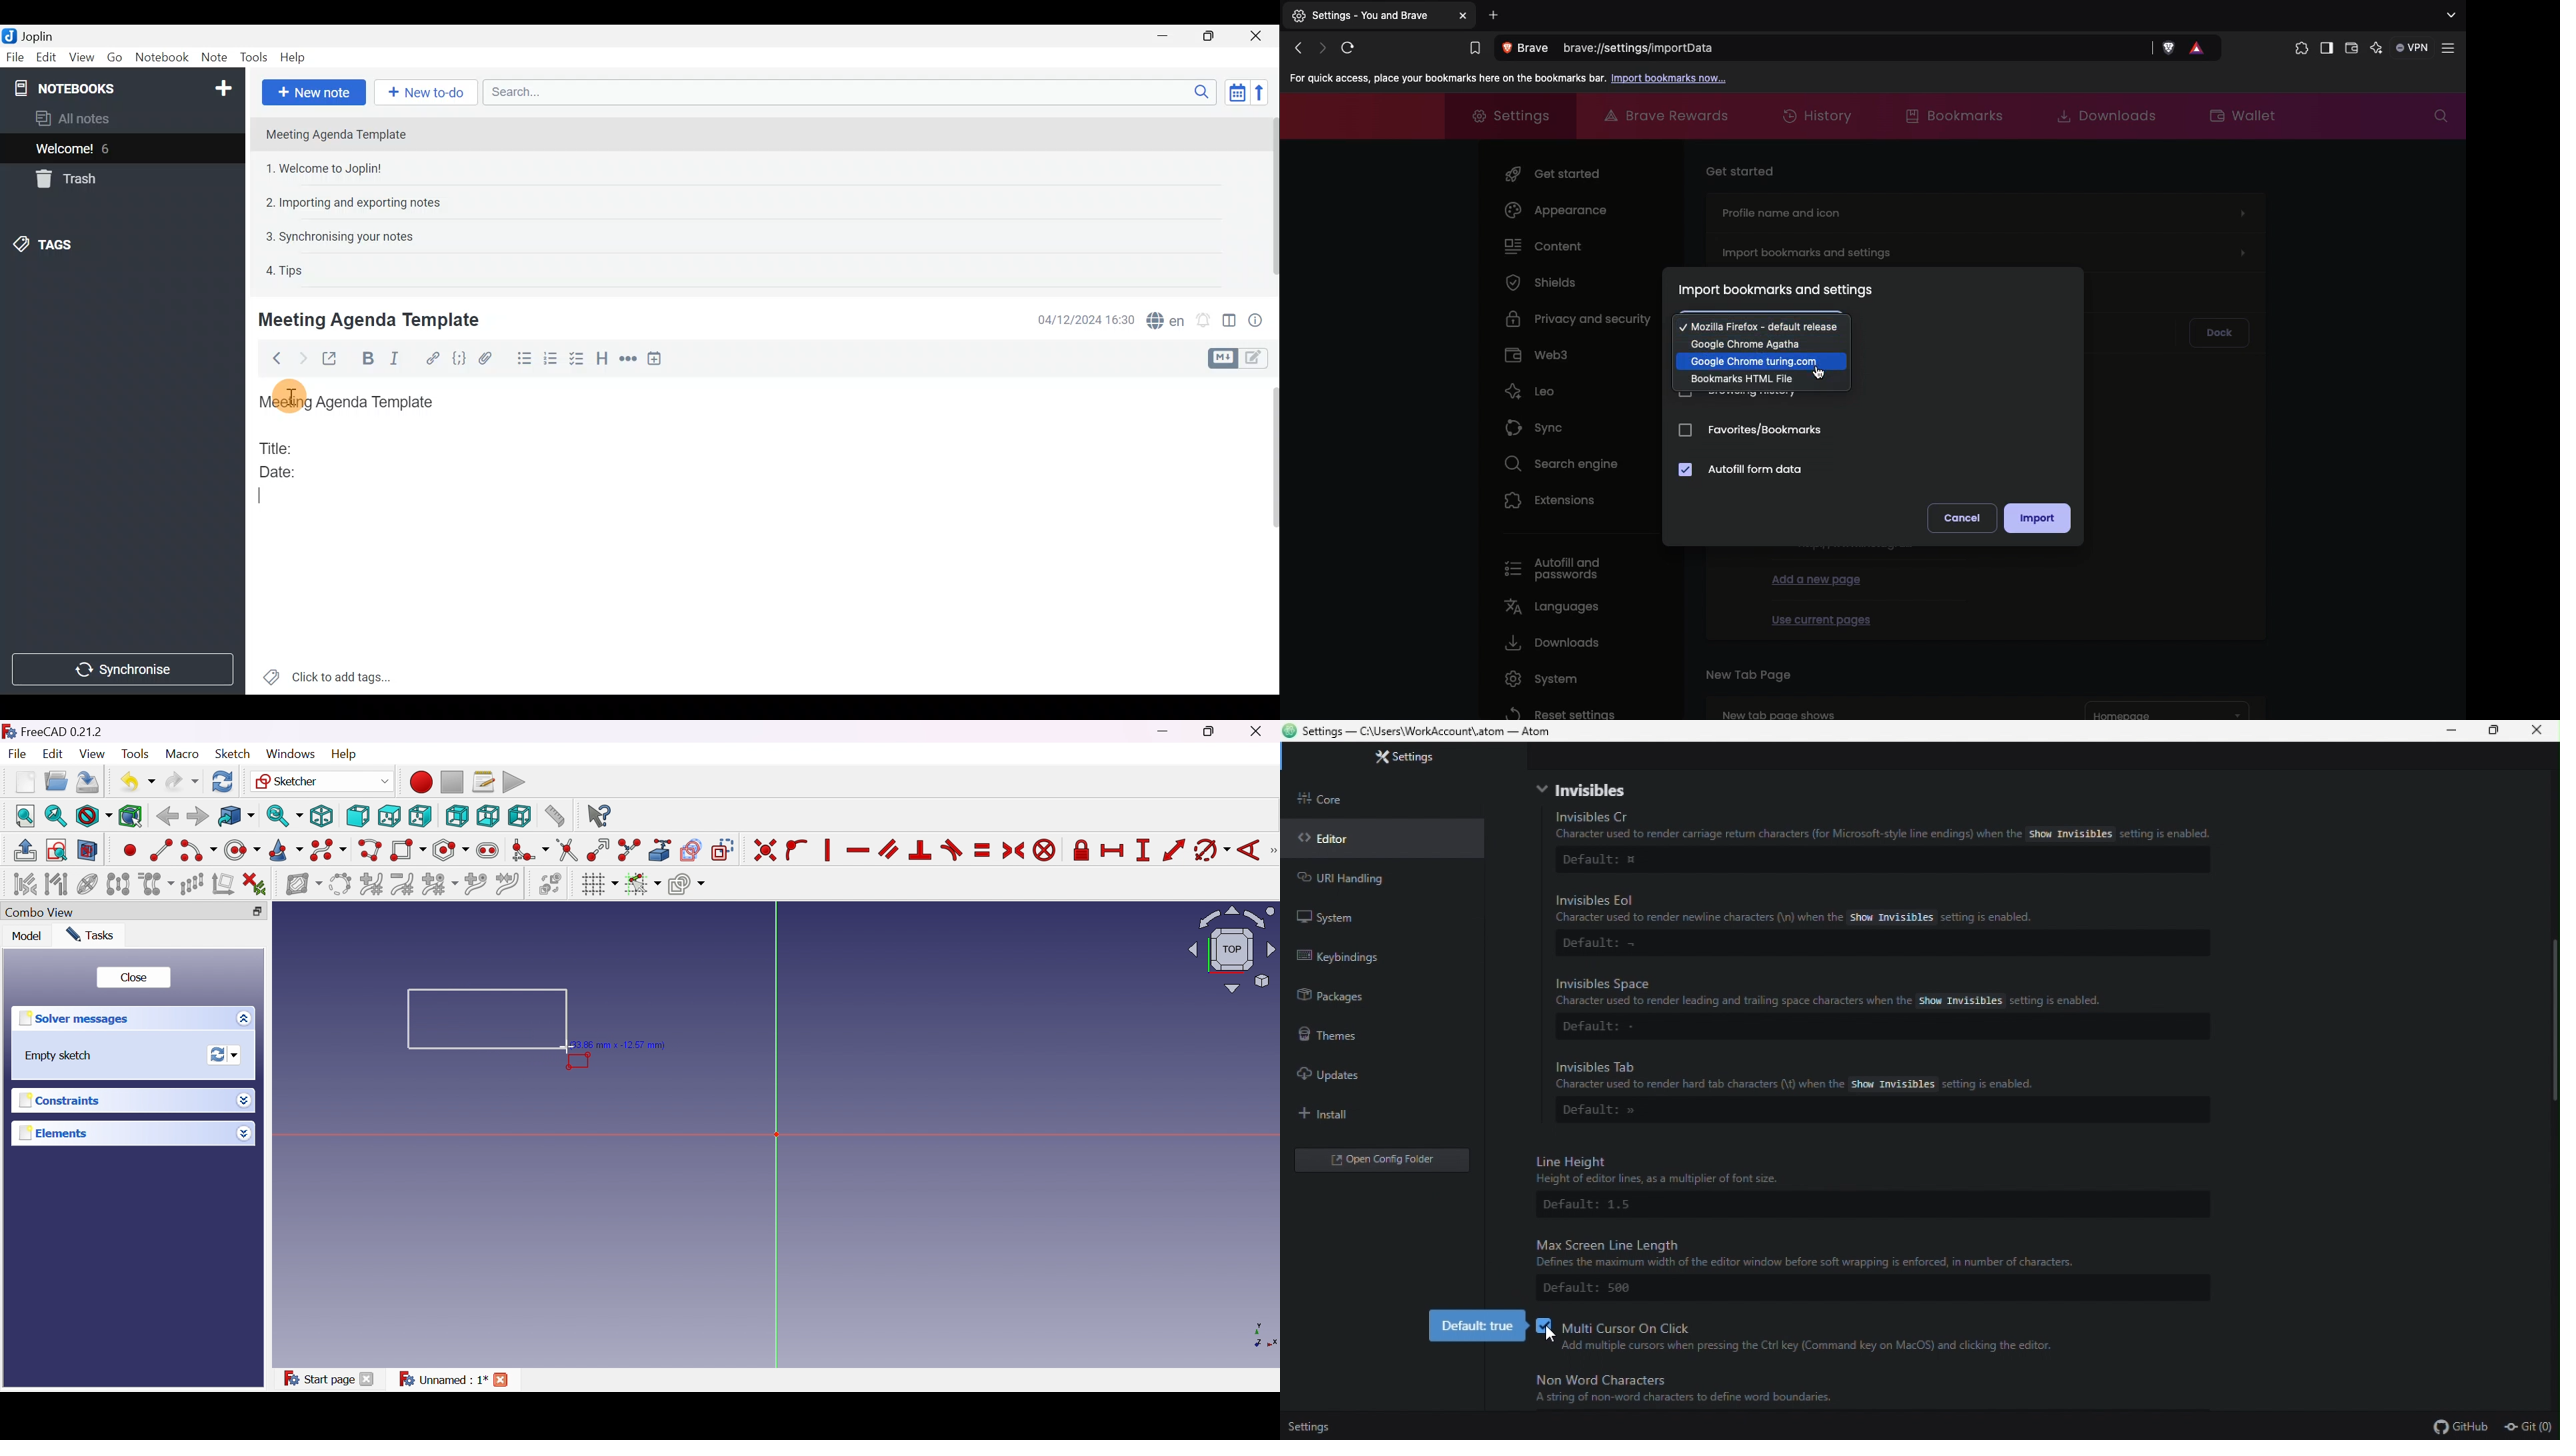 Image resolution: width=2576 pixels, height=1456 pixels. Describe the element at coordinates (253, 55) in the screenshot. I see `Tools` at that location.